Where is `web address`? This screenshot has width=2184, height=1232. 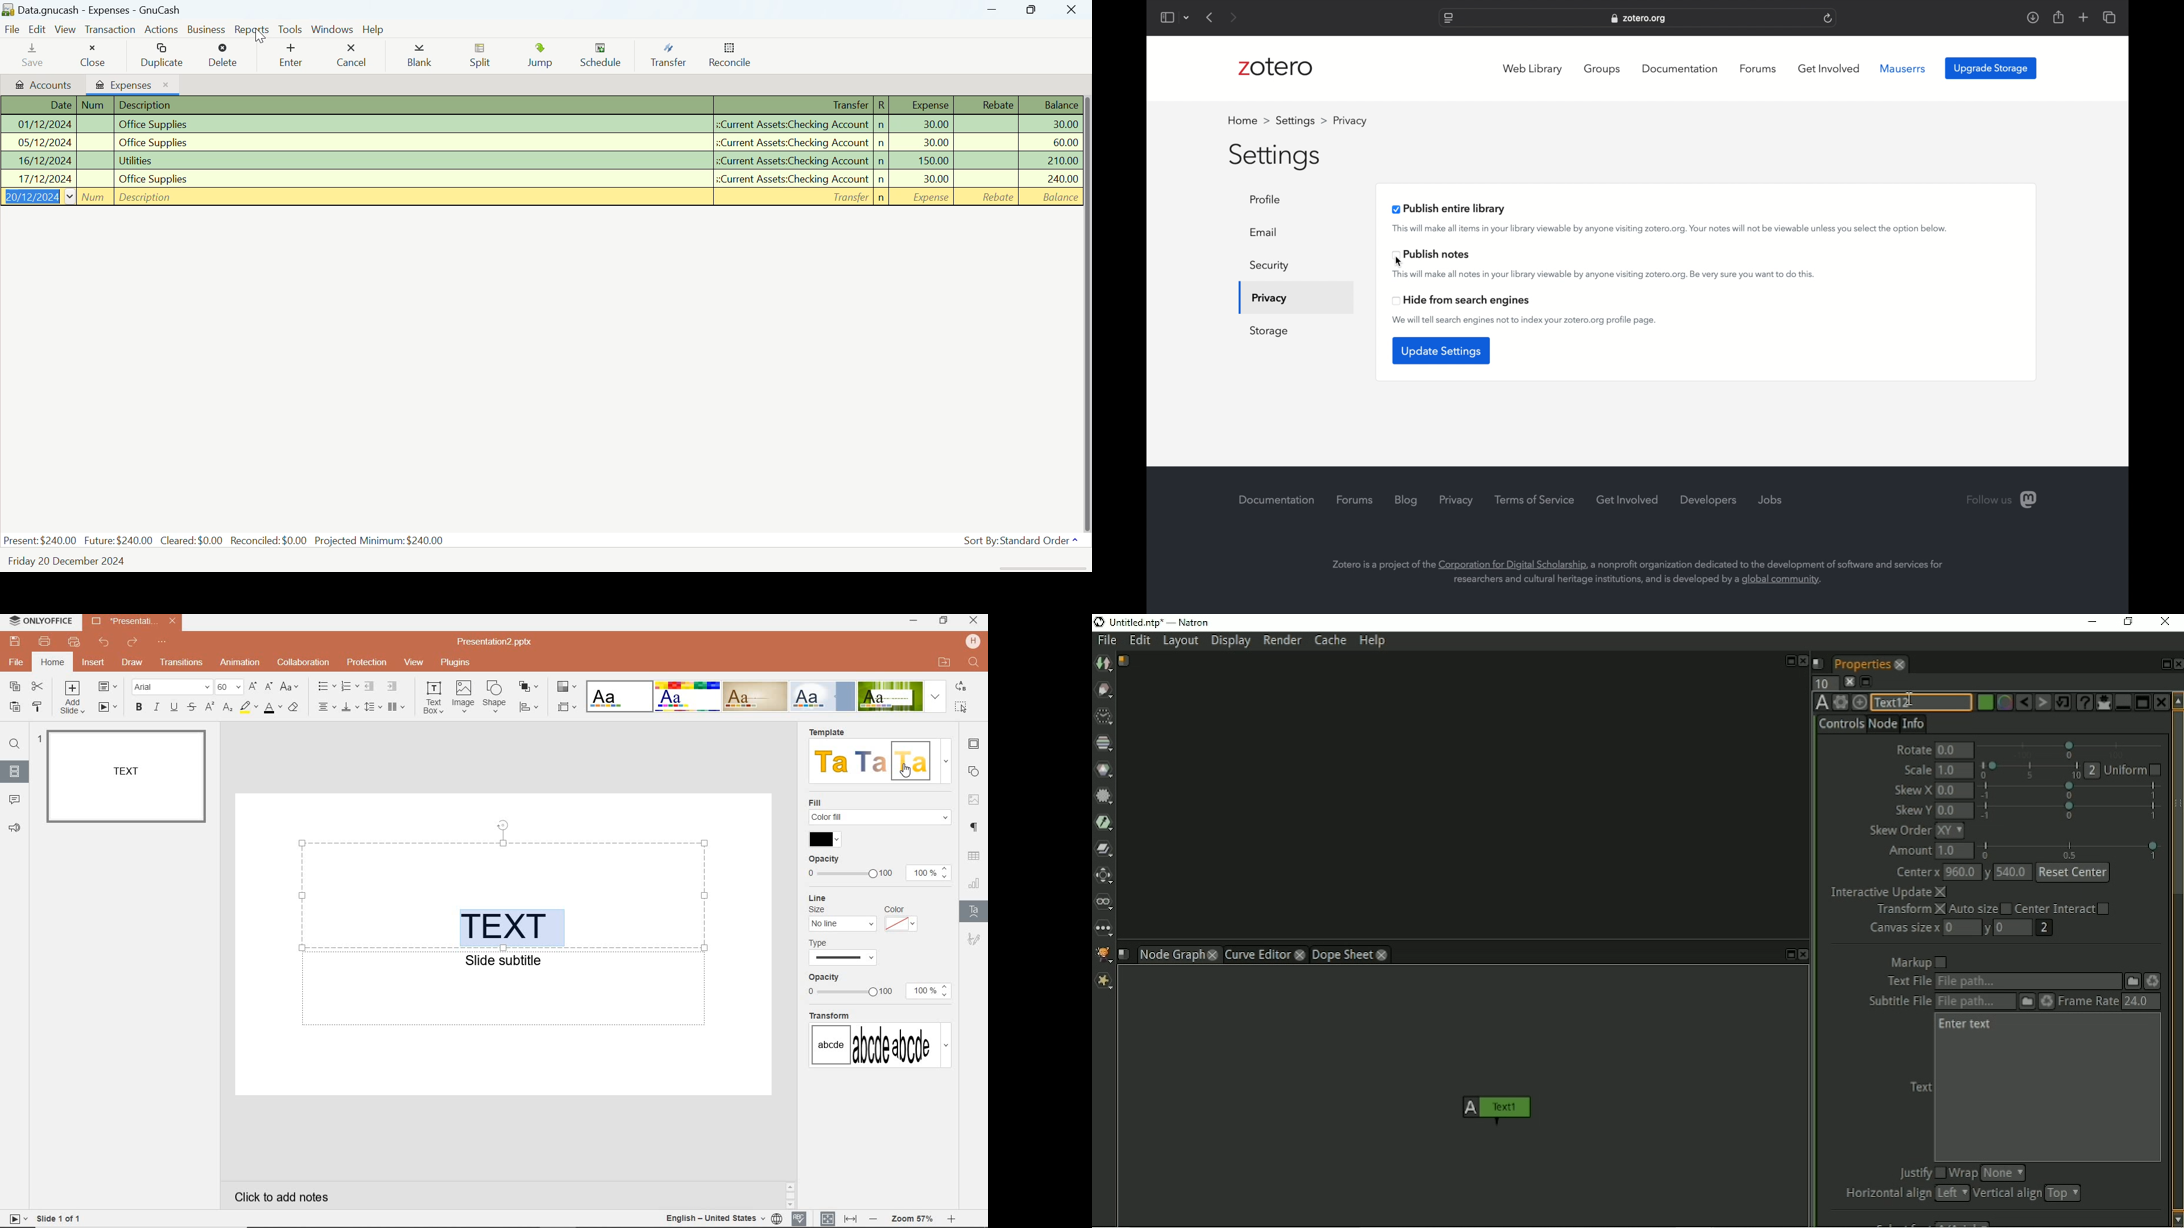 web address is located at coordinates (1640, 18).